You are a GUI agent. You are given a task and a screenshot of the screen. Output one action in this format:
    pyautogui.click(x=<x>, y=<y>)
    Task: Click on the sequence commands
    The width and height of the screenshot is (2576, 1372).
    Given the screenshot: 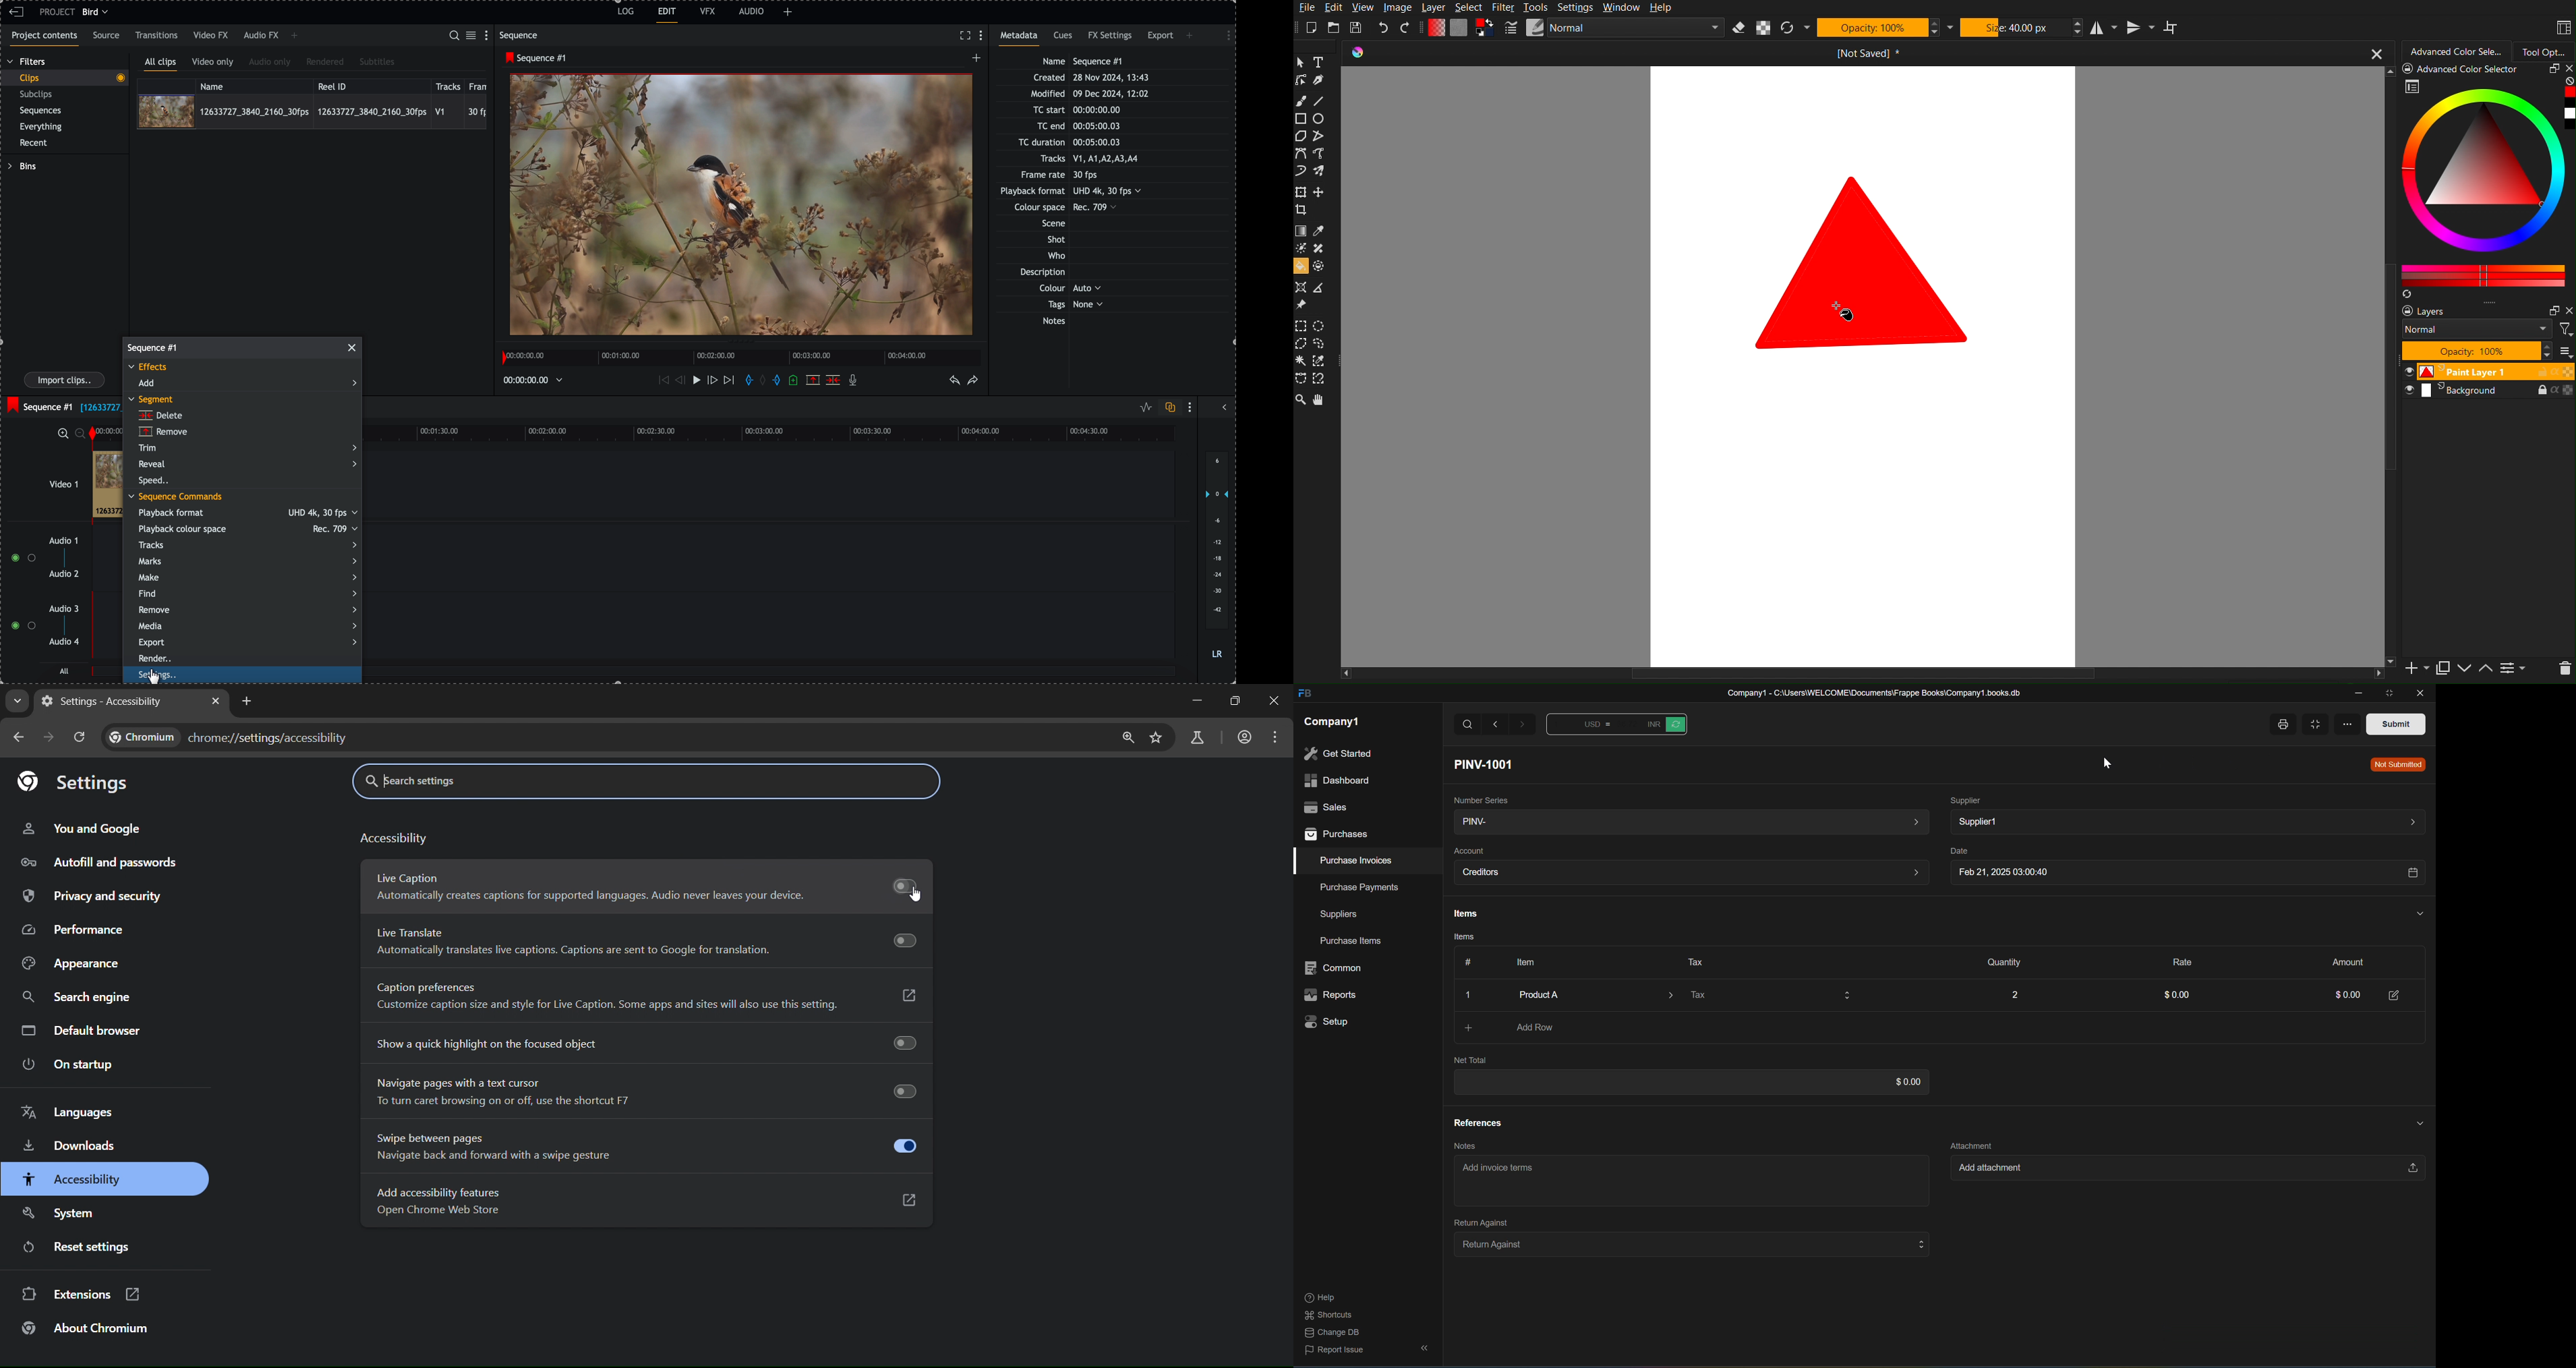 What is the action you would take?
    pyautogui.click(x=176, y=498)
    